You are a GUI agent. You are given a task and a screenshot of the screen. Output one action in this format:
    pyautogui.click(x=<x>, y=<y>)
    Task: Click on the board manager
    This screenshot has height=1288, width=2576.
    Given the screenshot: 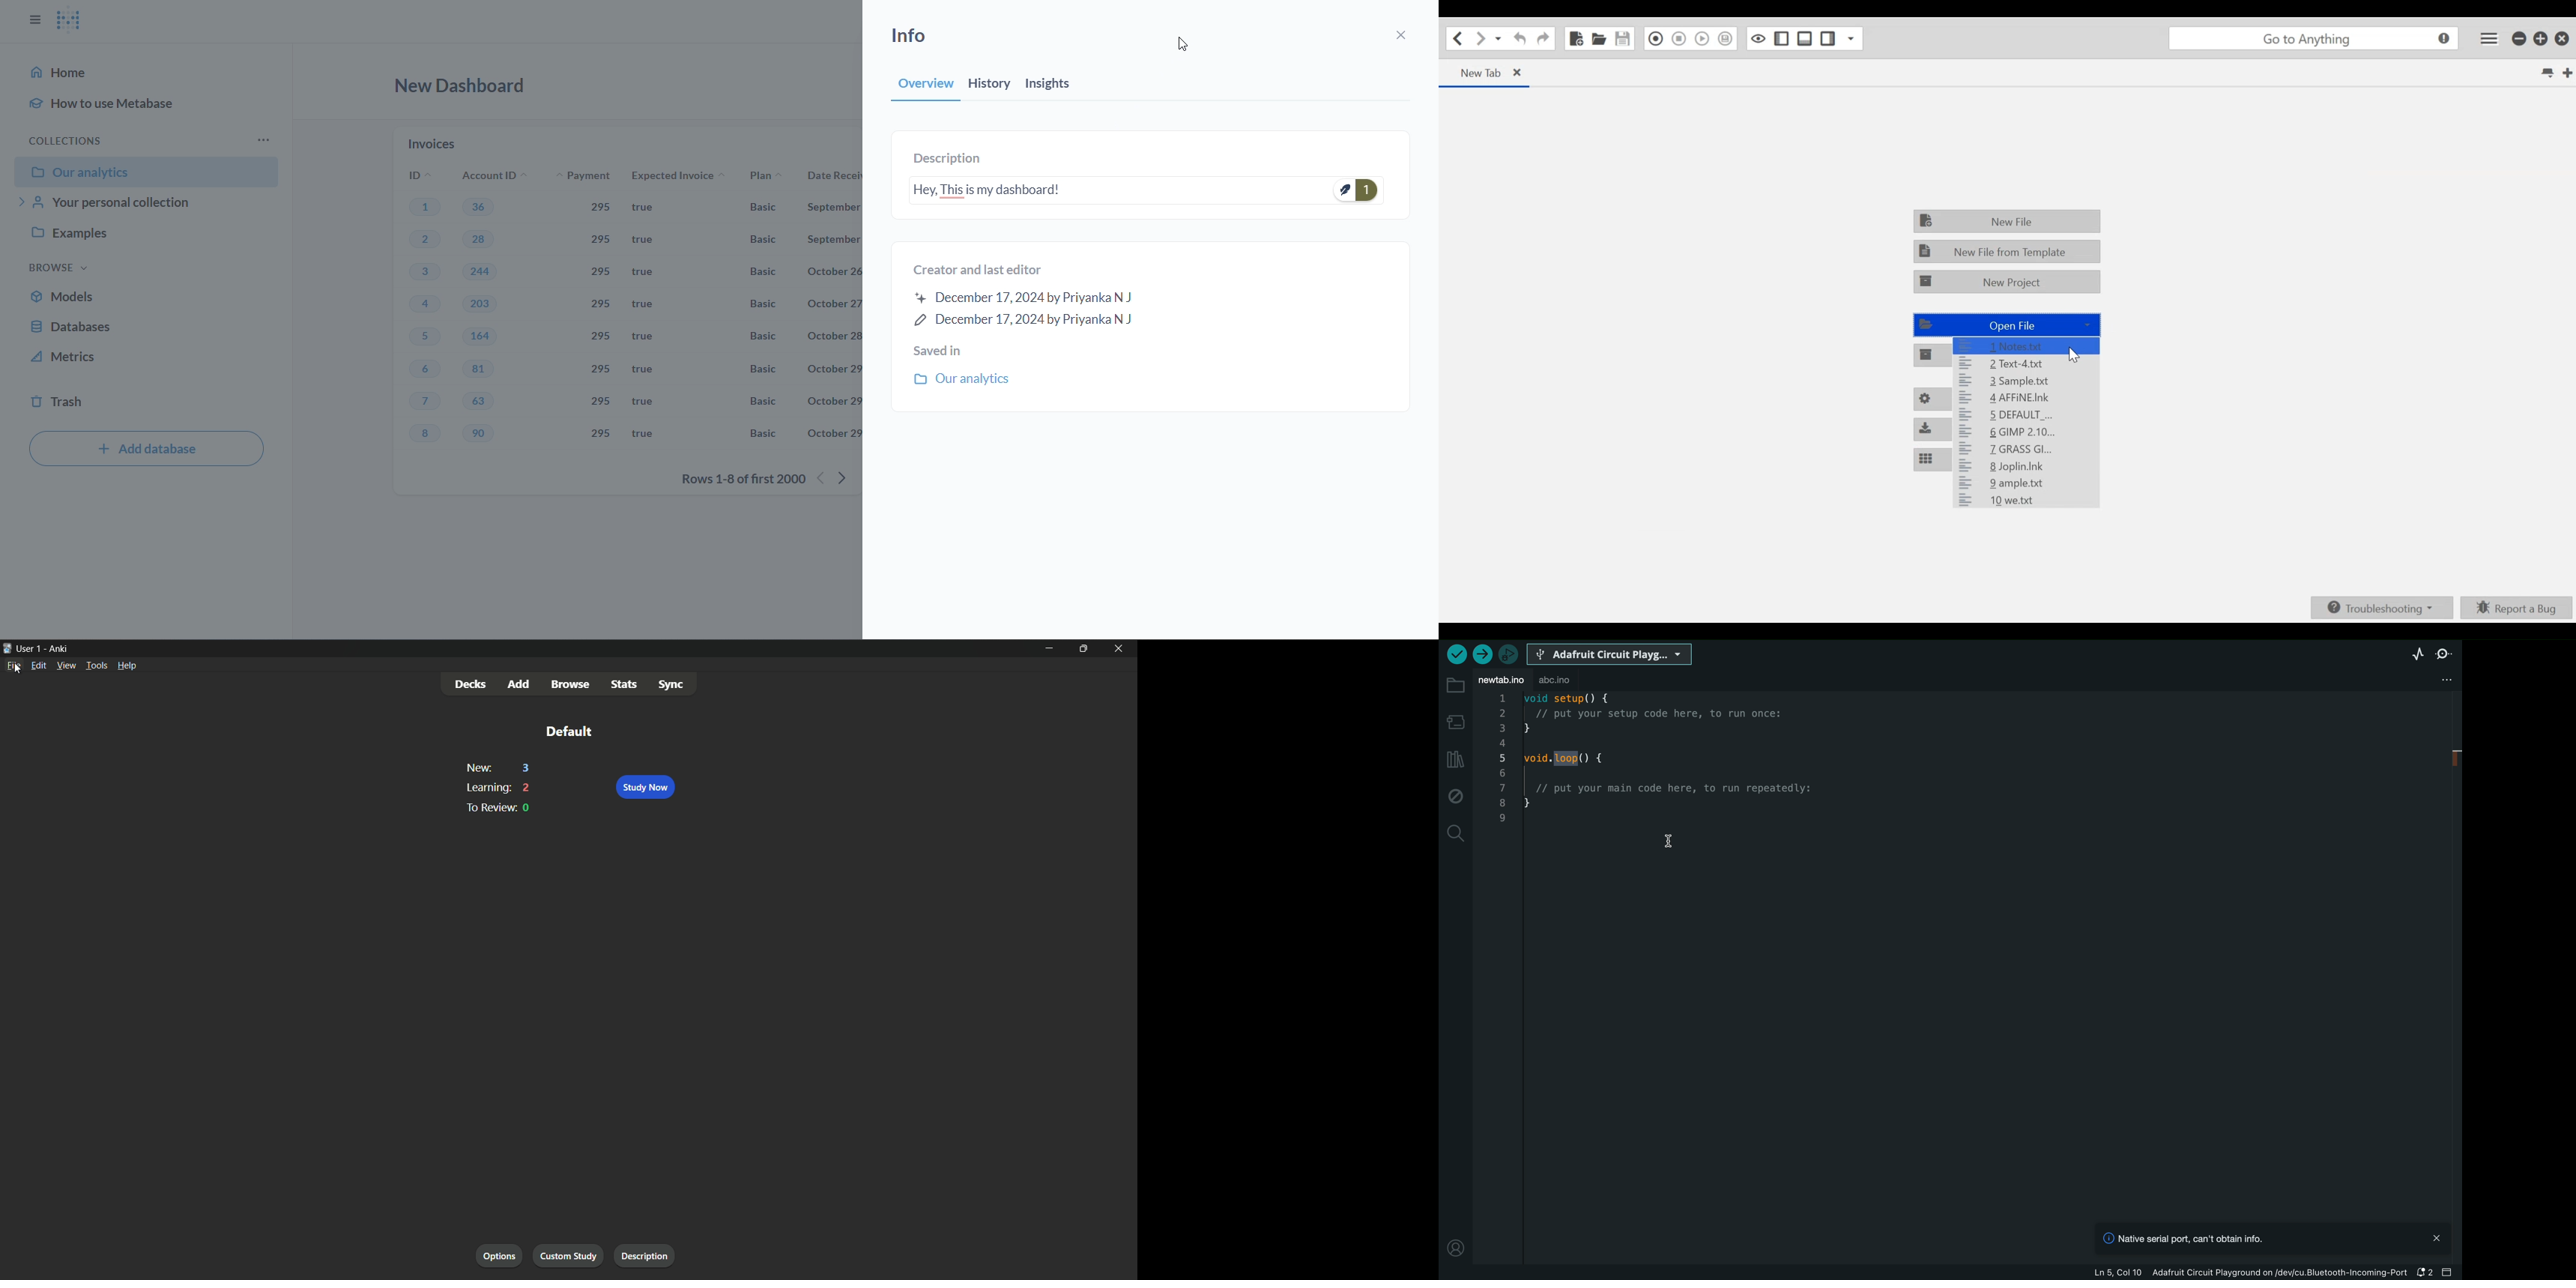 What is the action you would take?
    pyautogui.click(x=1454, y=723)
    